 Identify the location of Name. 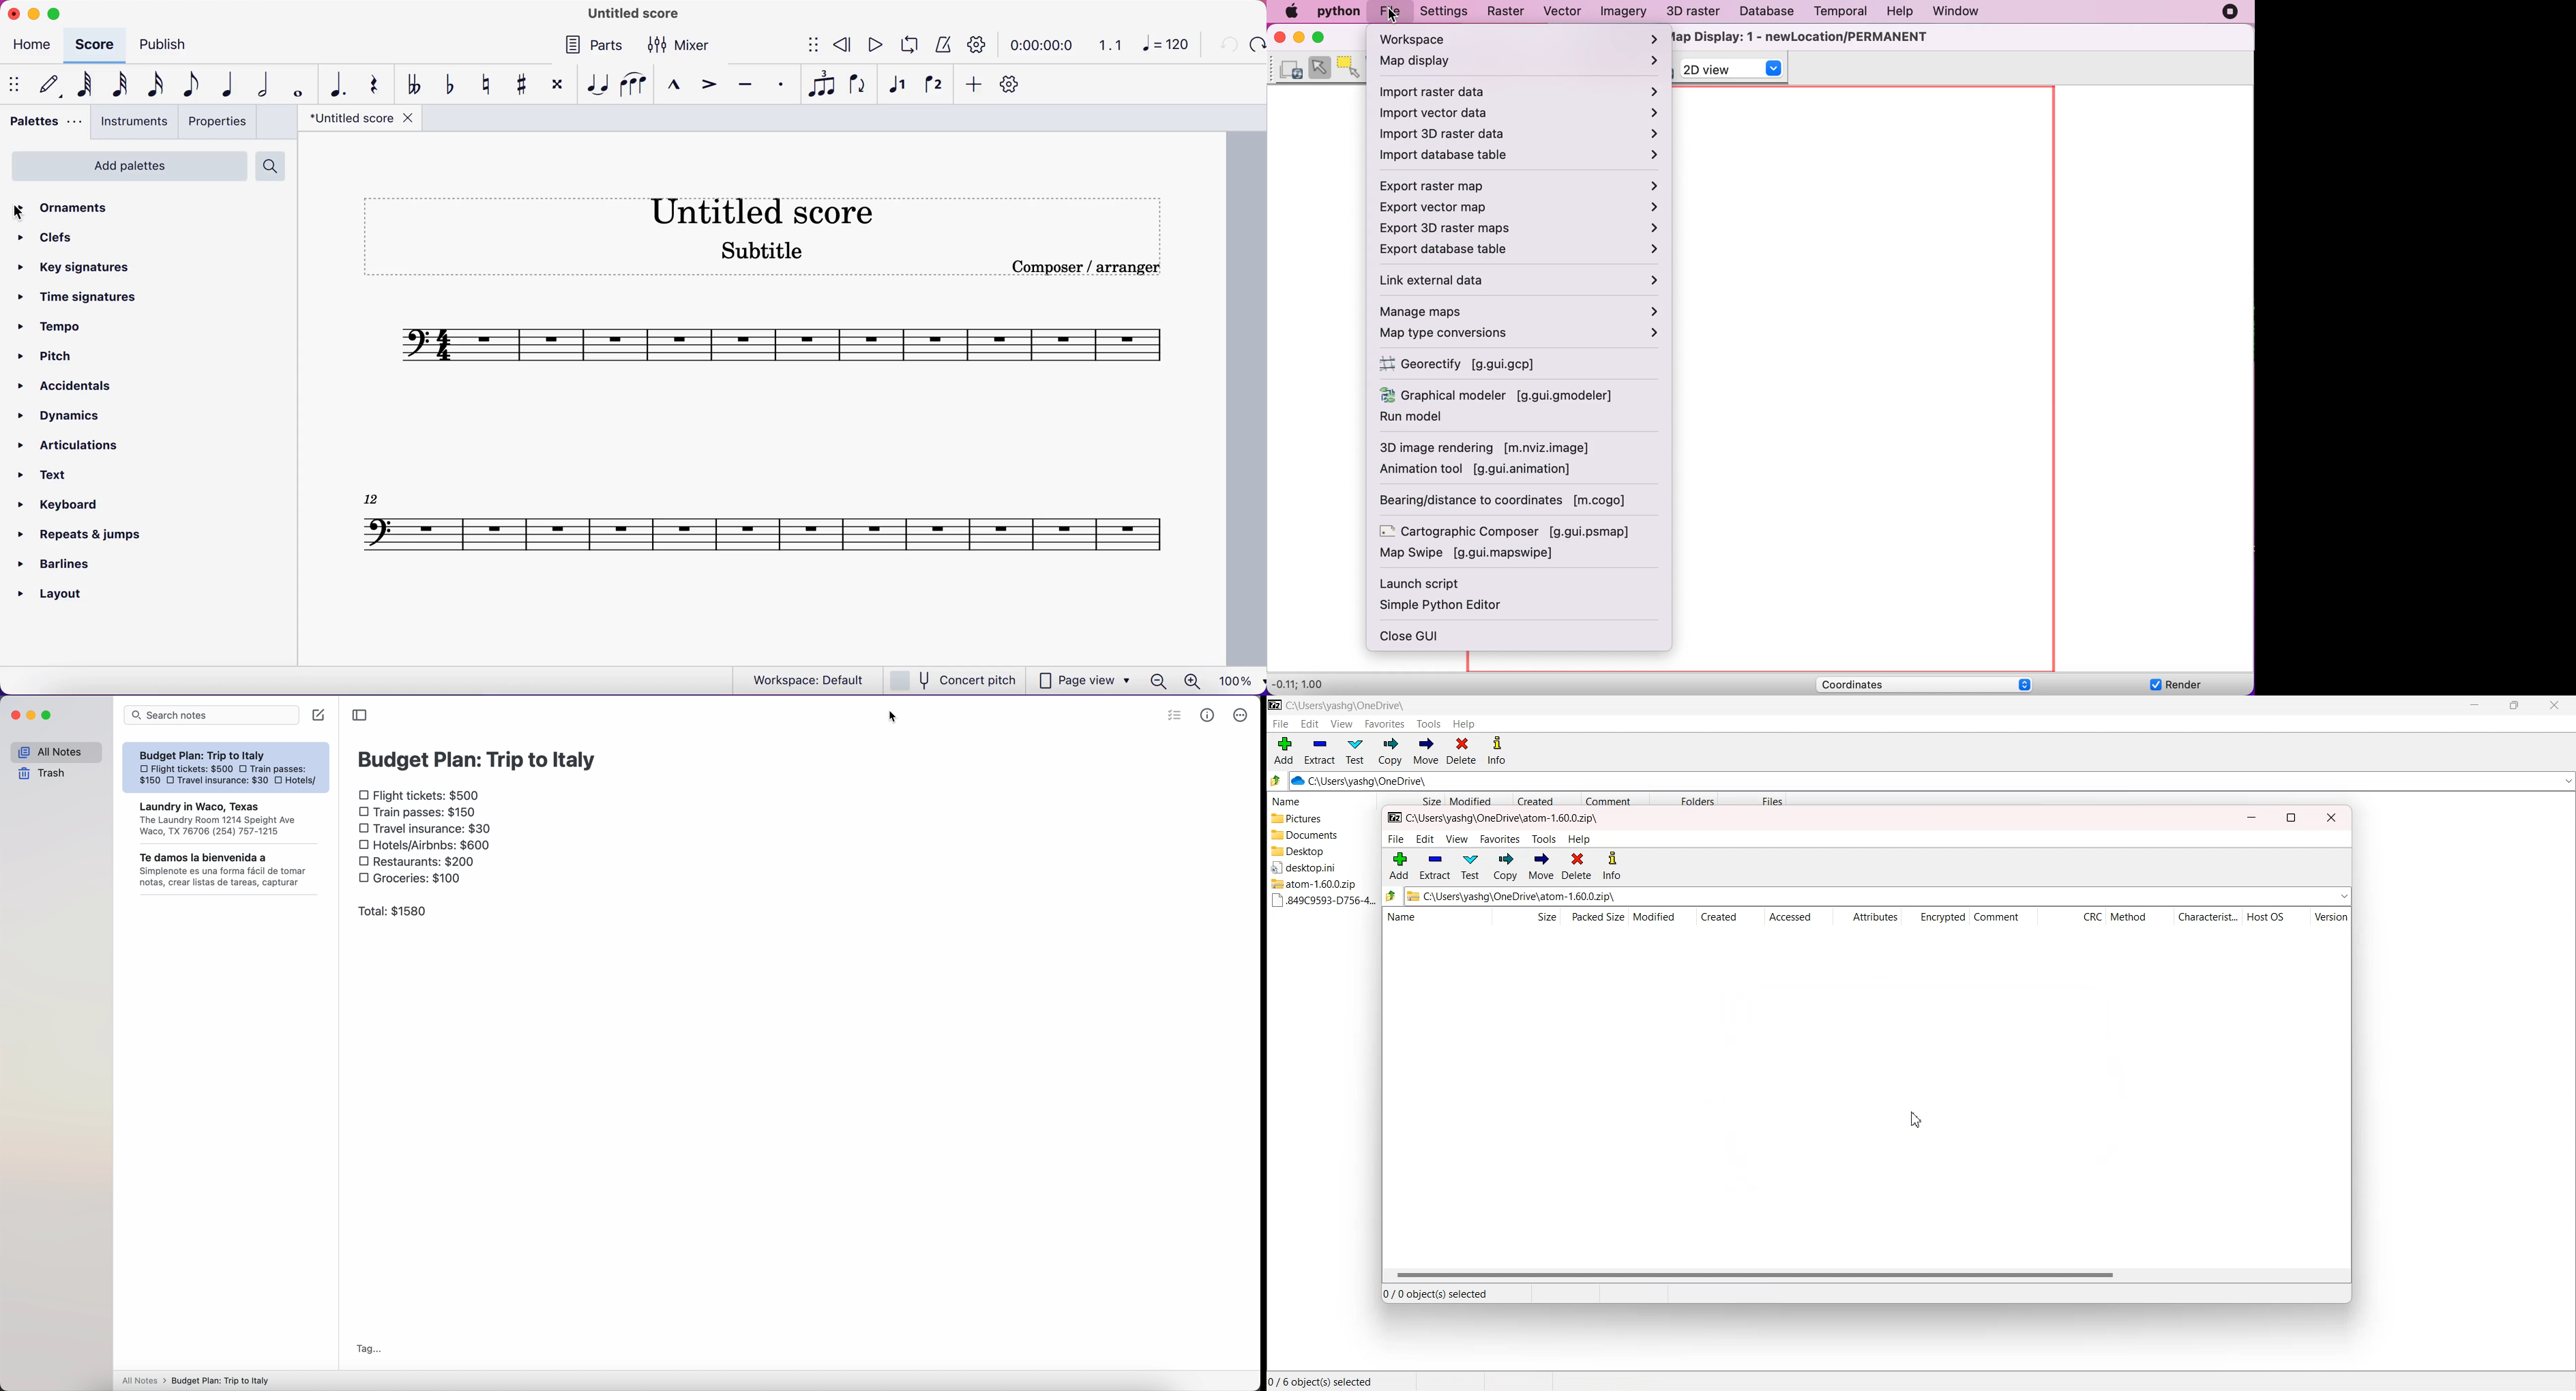
(1434, 916).